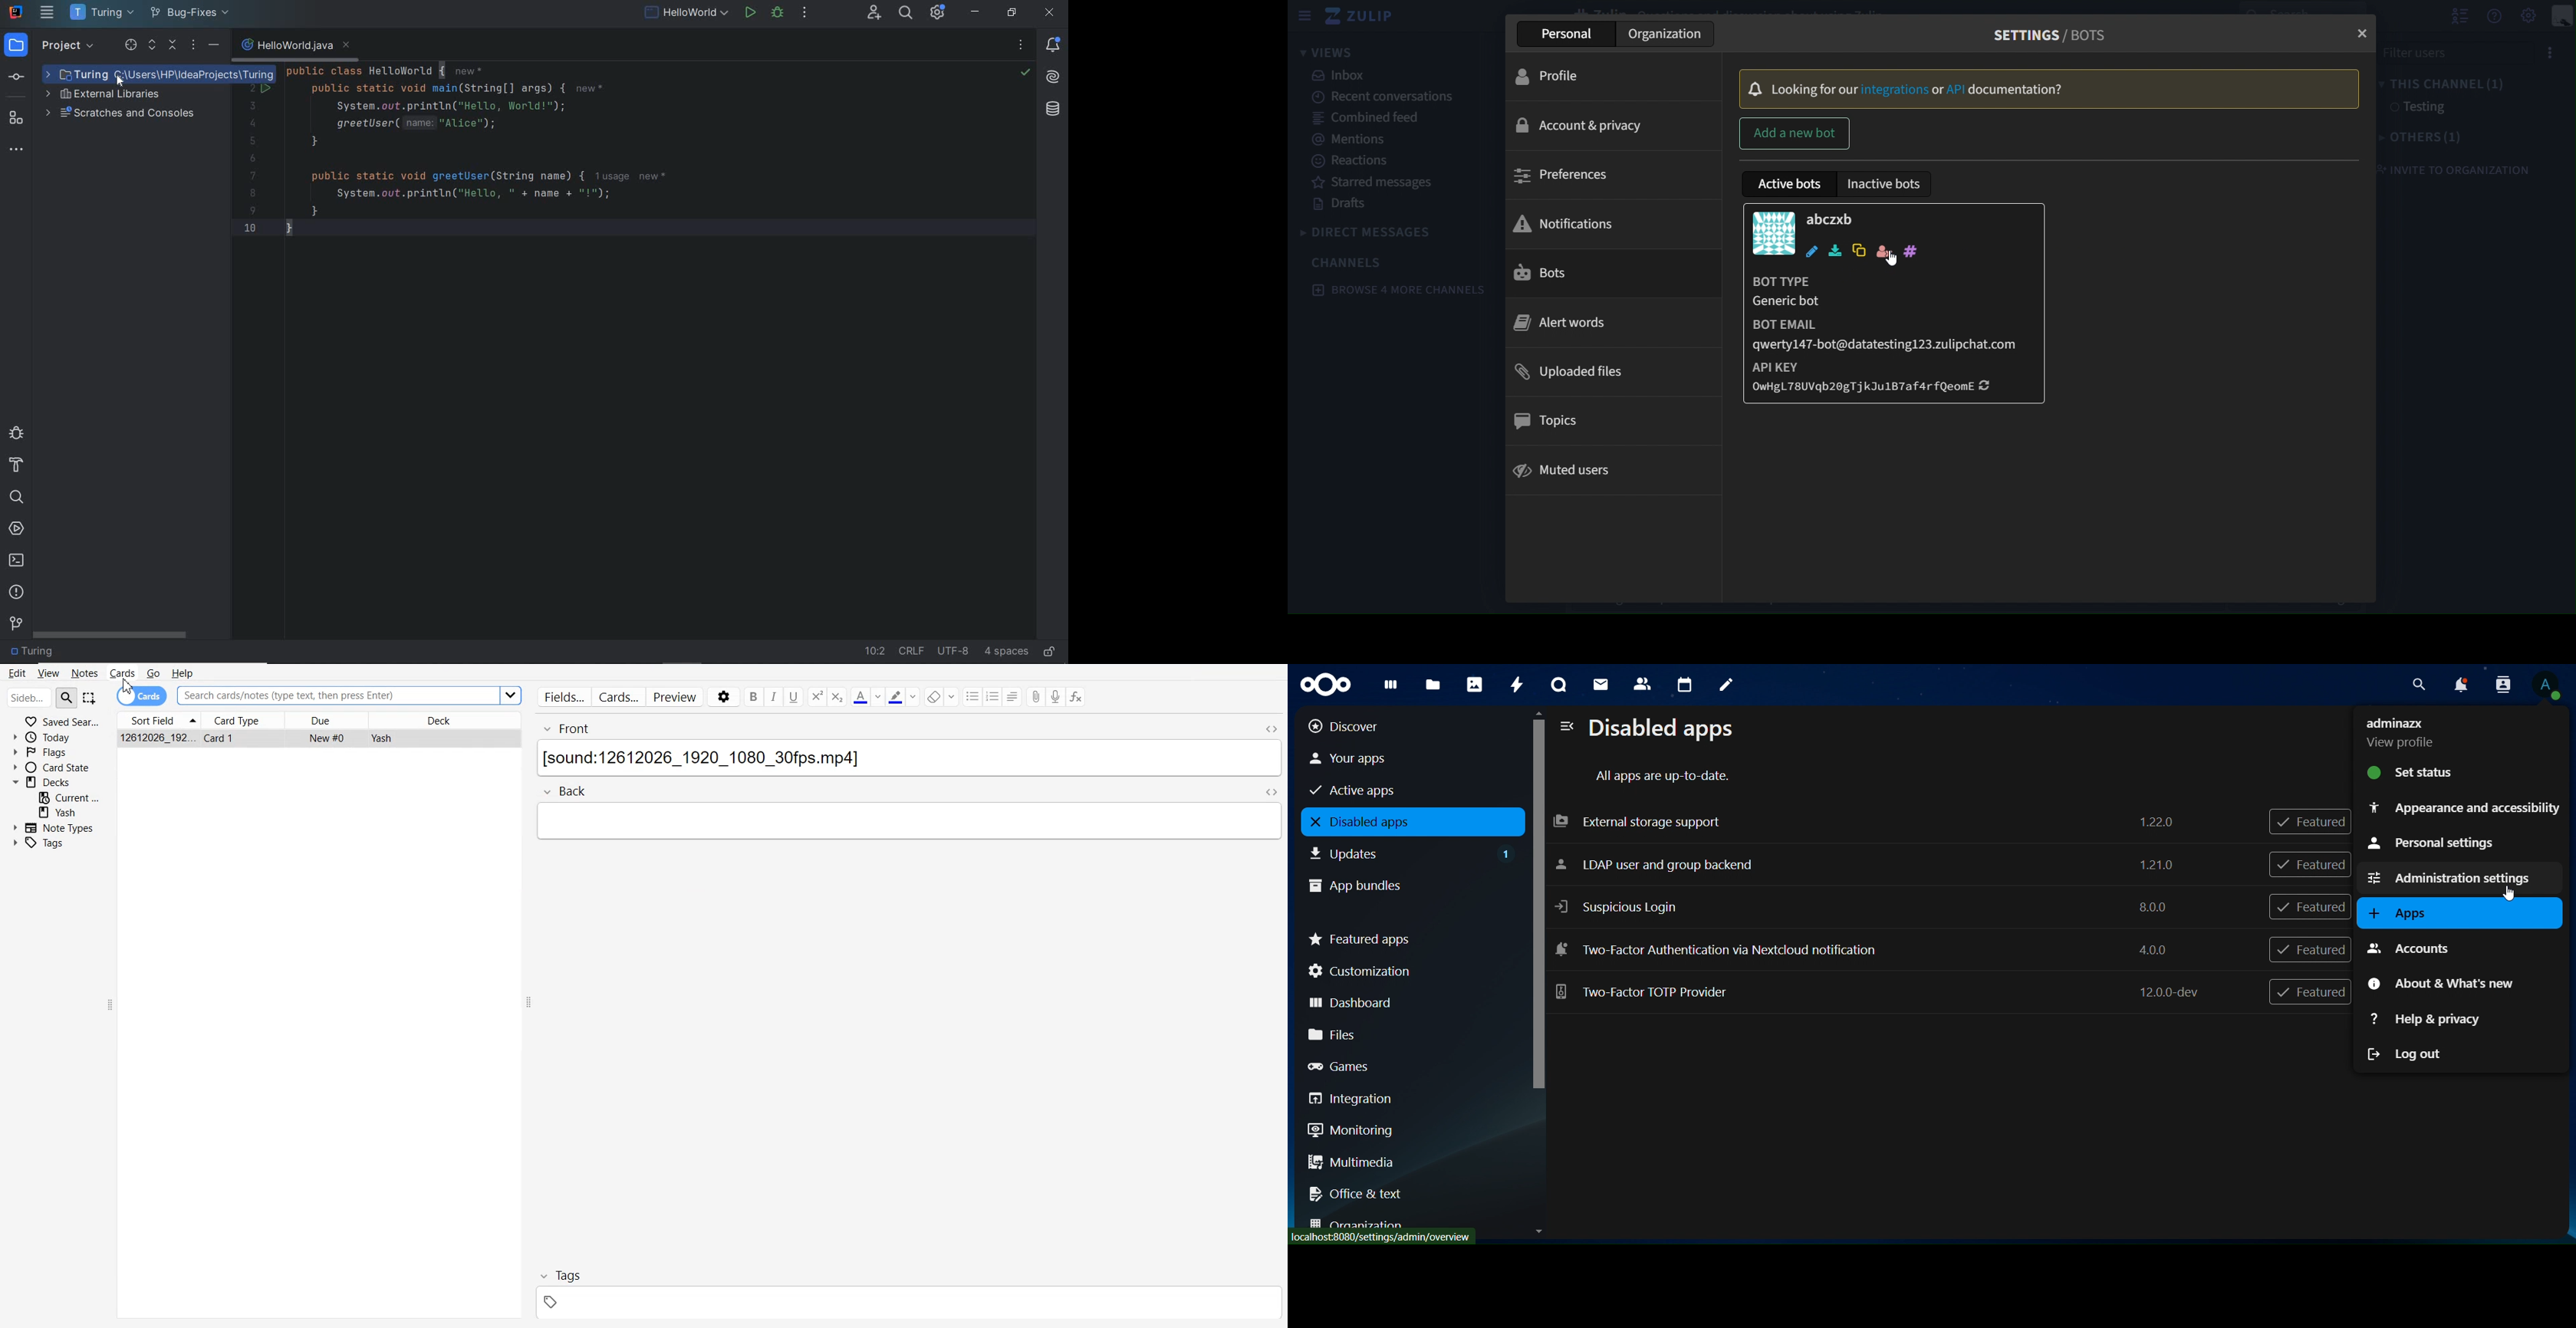  Describe the element at coordinates (159, 738) in the screenshot. I see `12612026_192` at that location.